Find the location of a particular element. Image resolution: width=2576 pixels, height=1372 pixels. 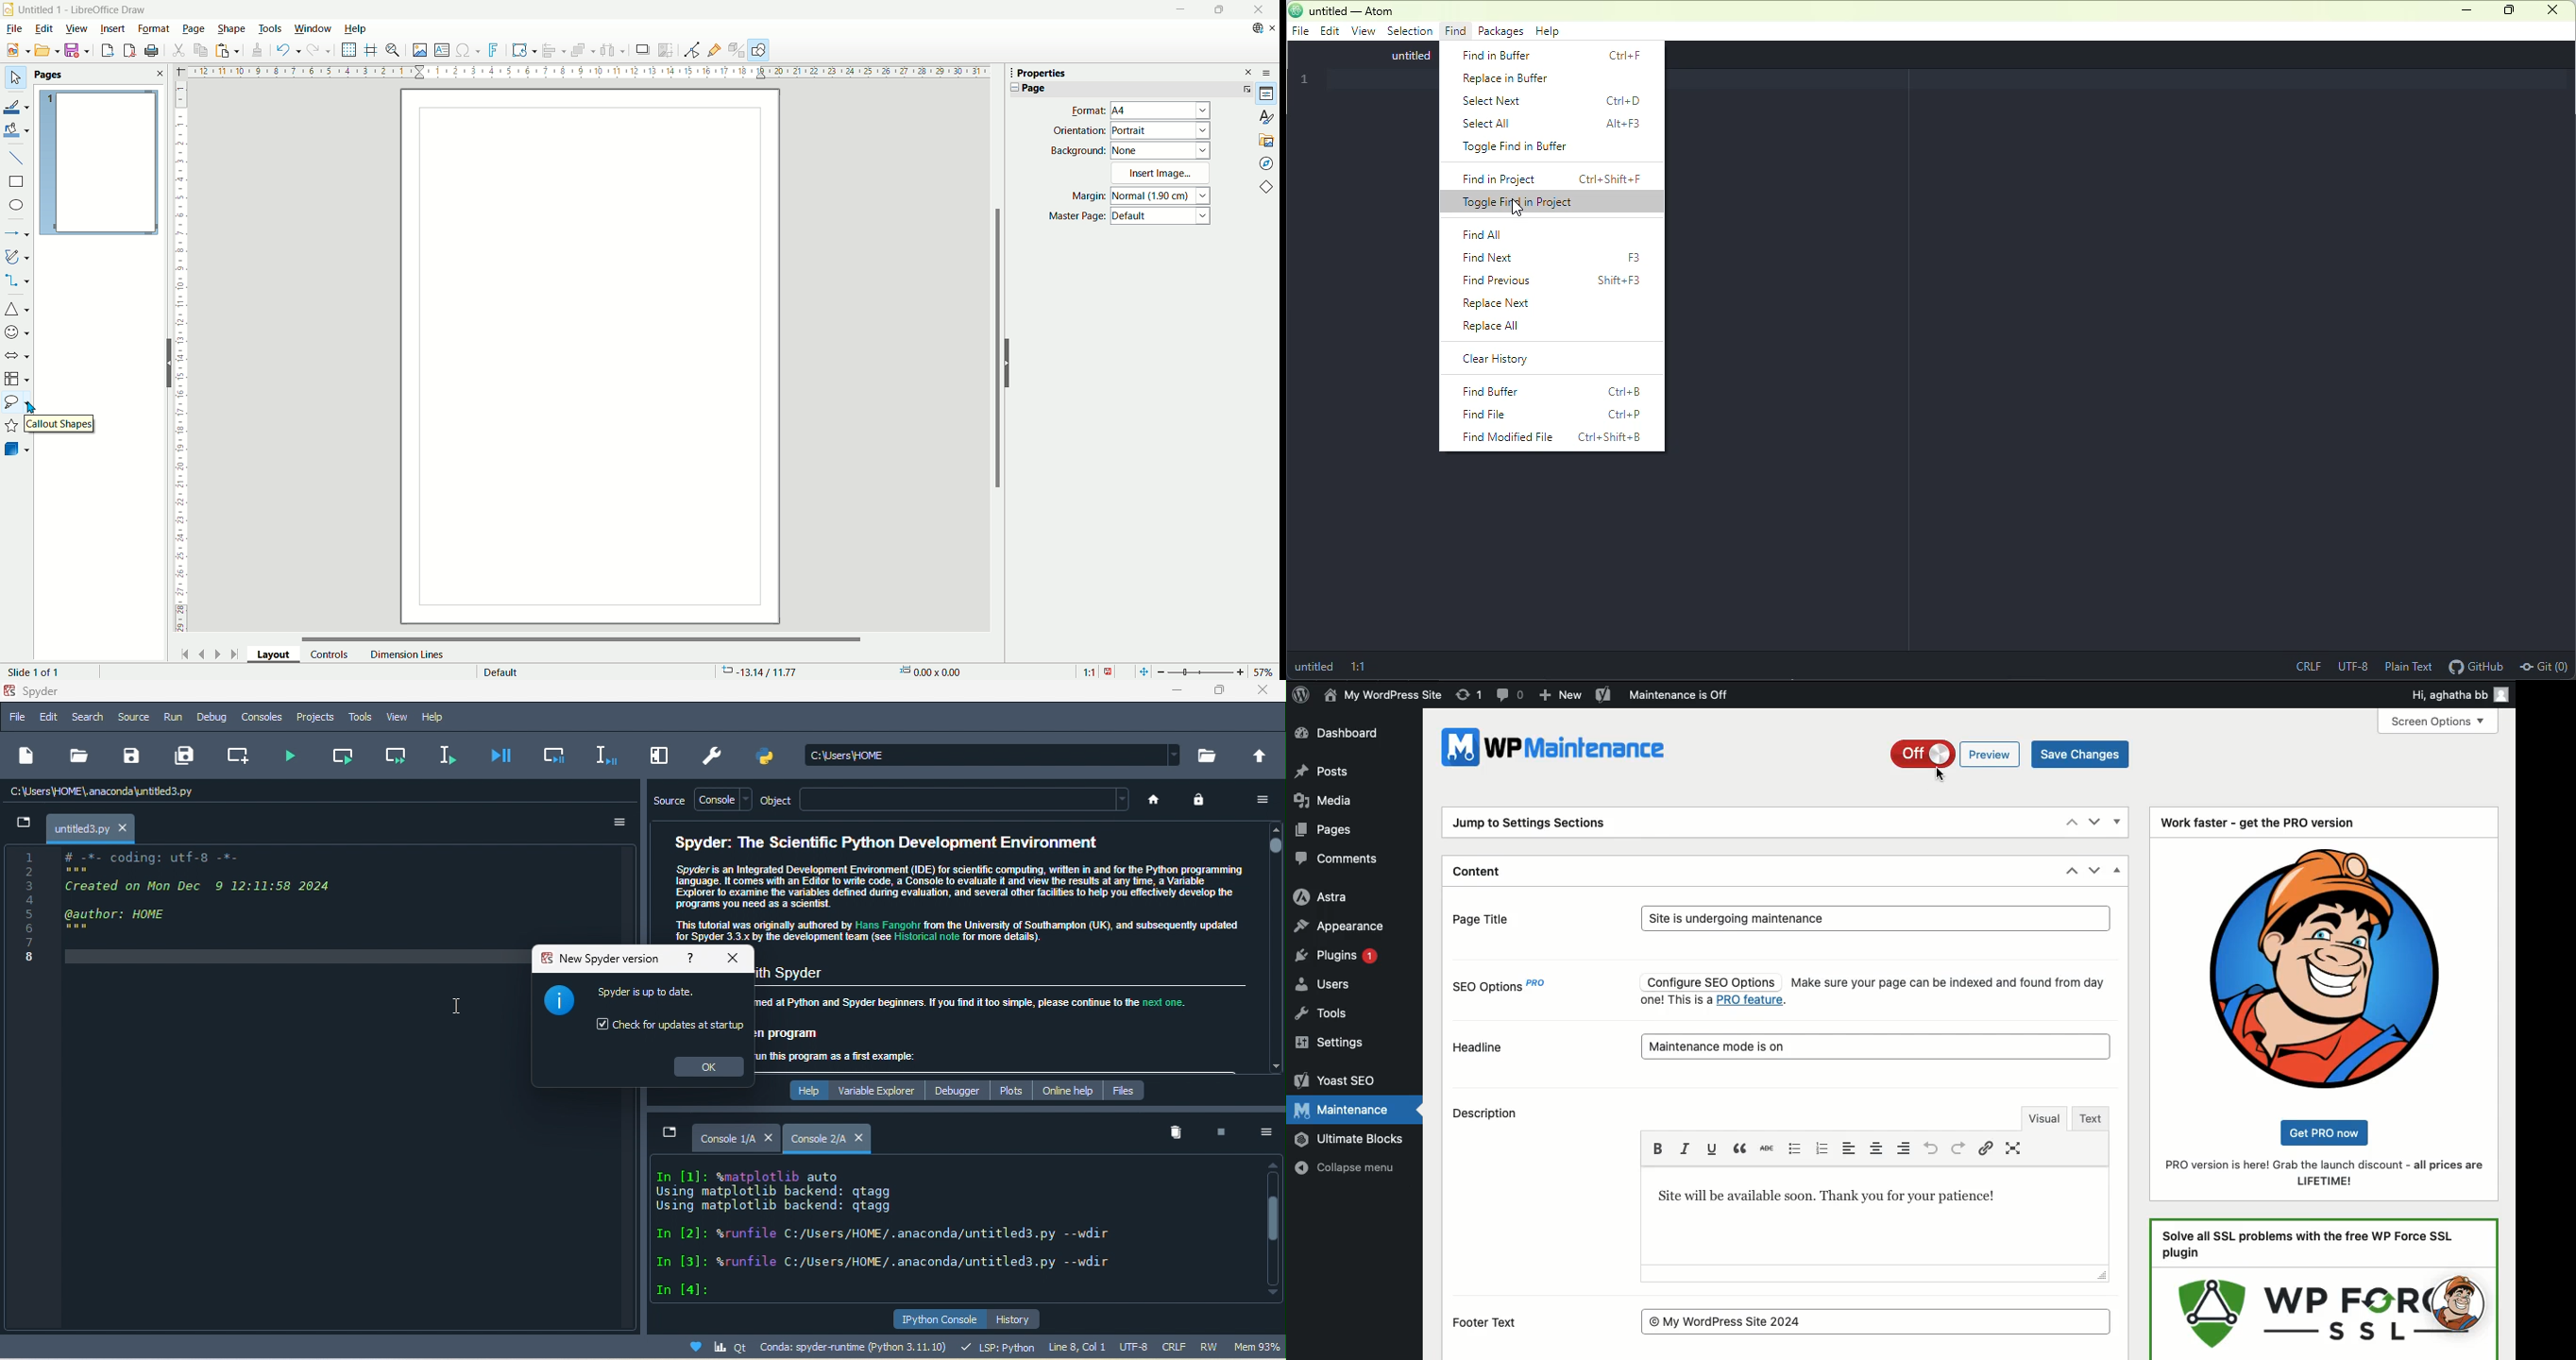

cursor is located at coordinates (1940, 775).